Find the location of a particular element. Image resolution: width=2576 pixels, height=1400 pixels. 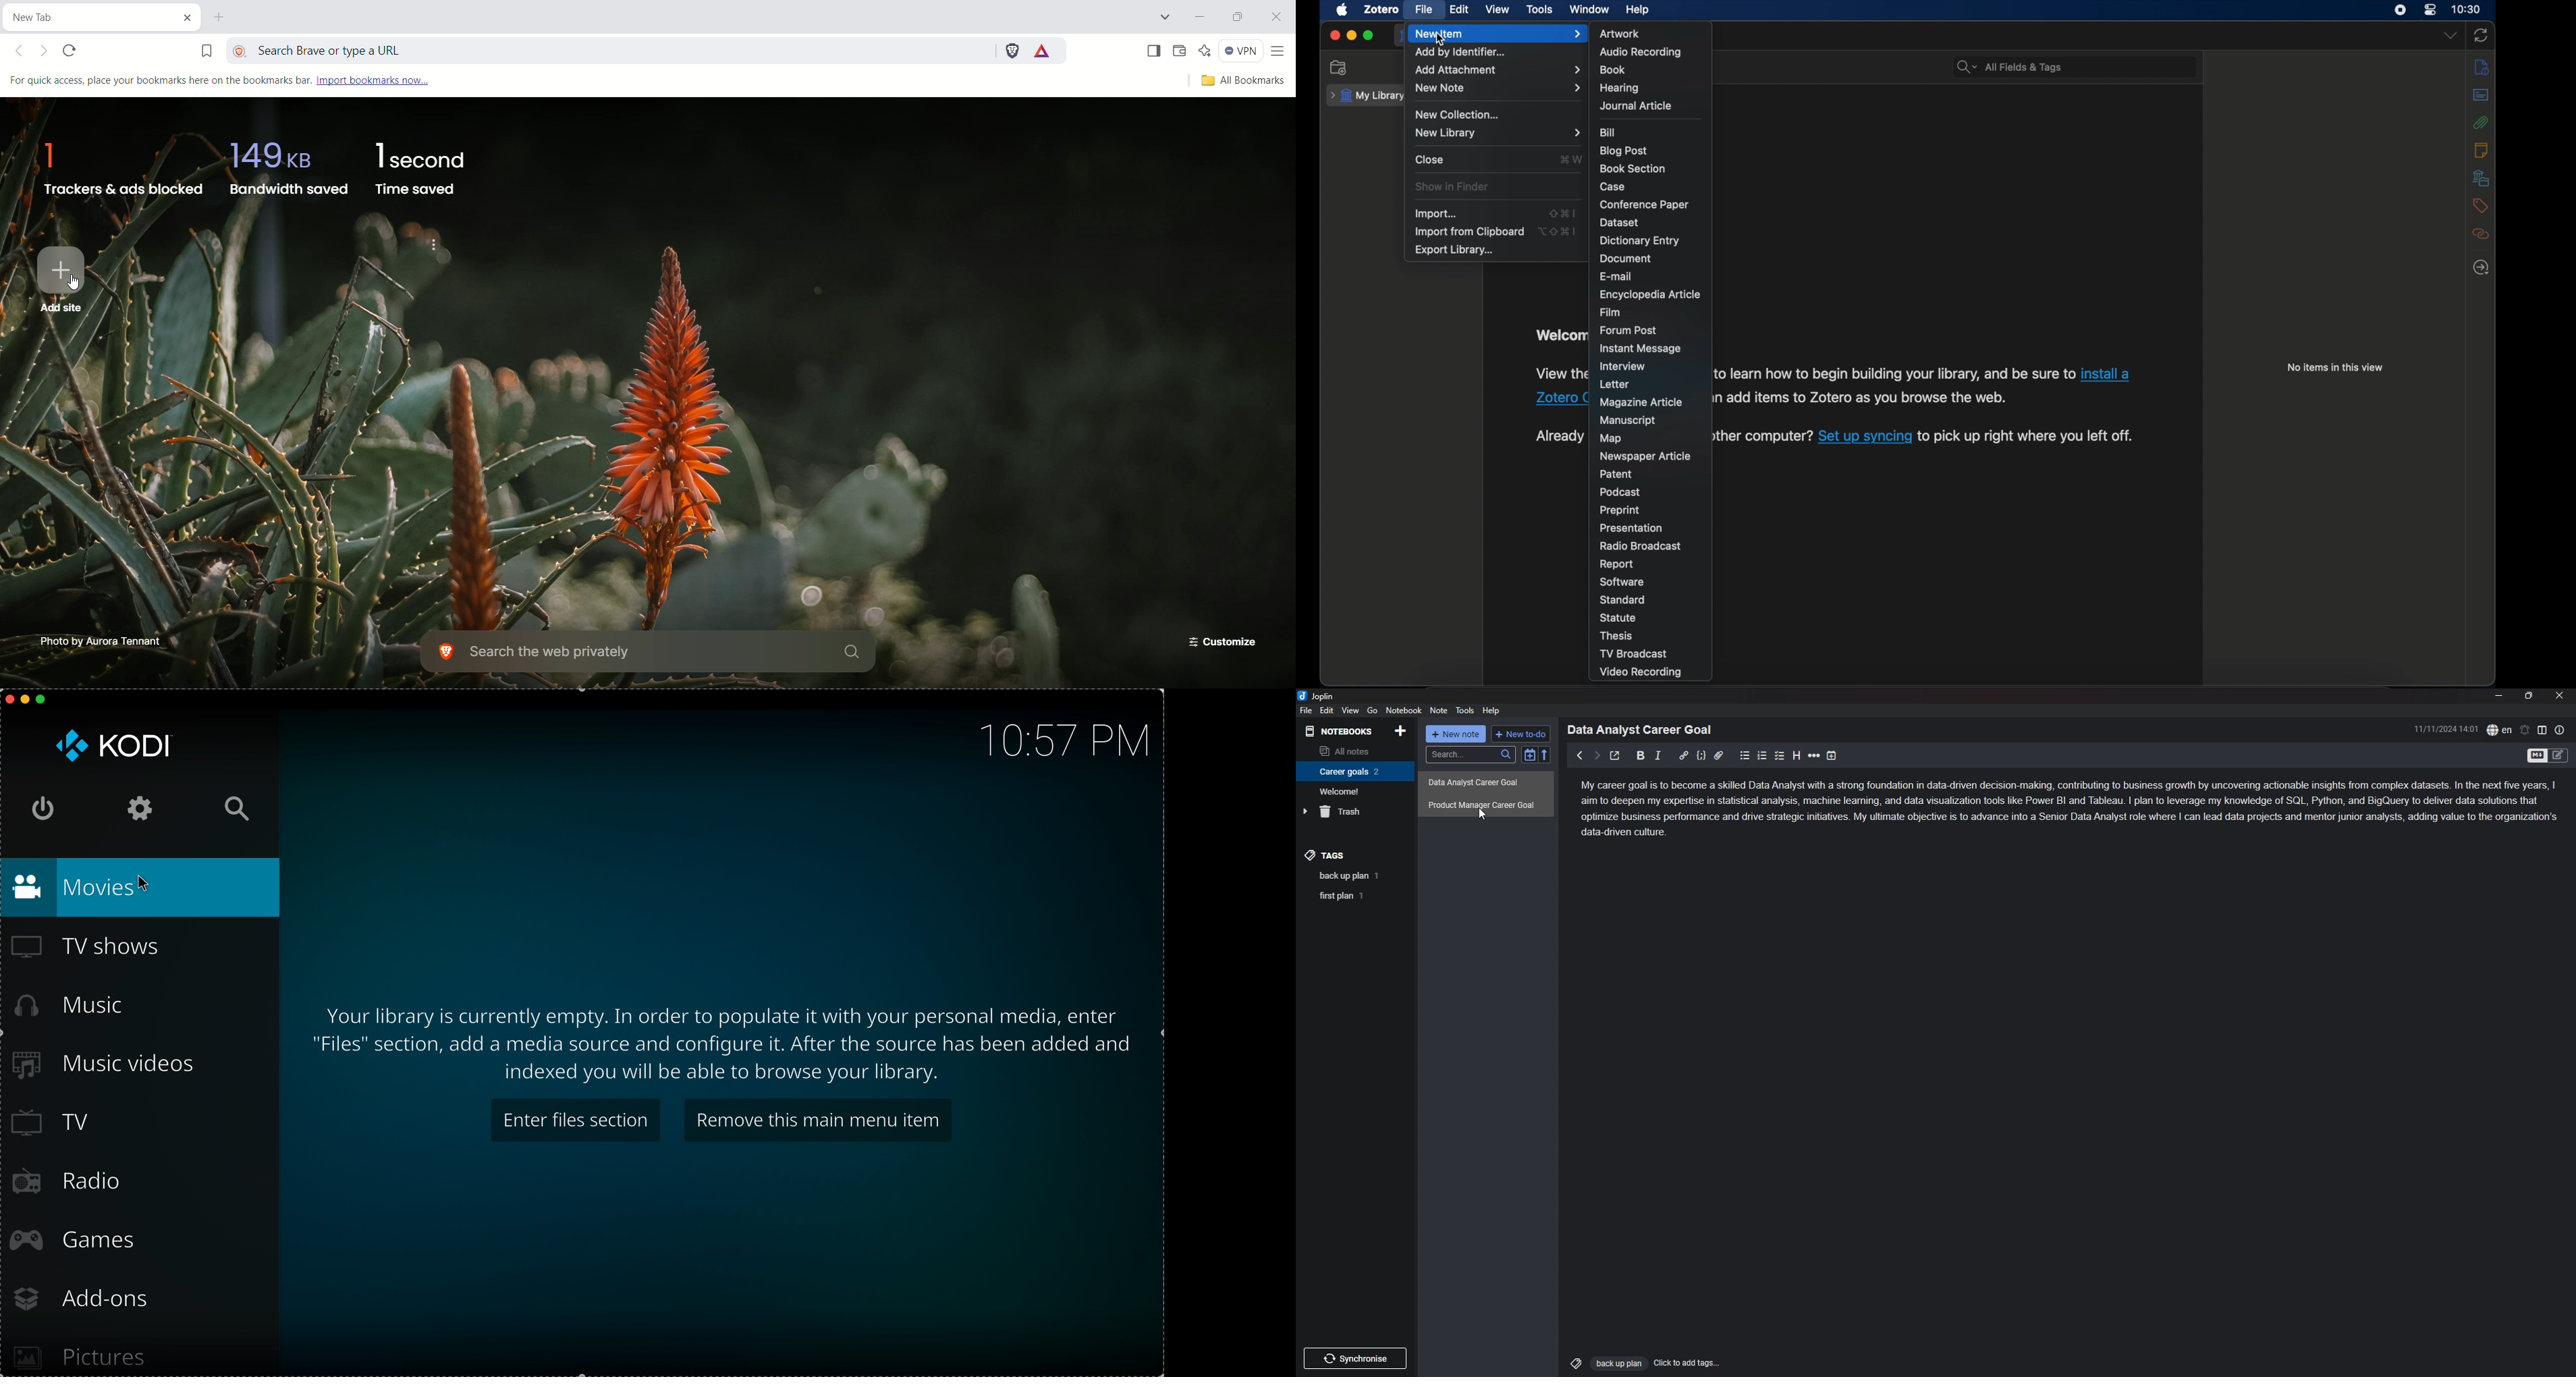

view is located at coordinates (1498, 10).